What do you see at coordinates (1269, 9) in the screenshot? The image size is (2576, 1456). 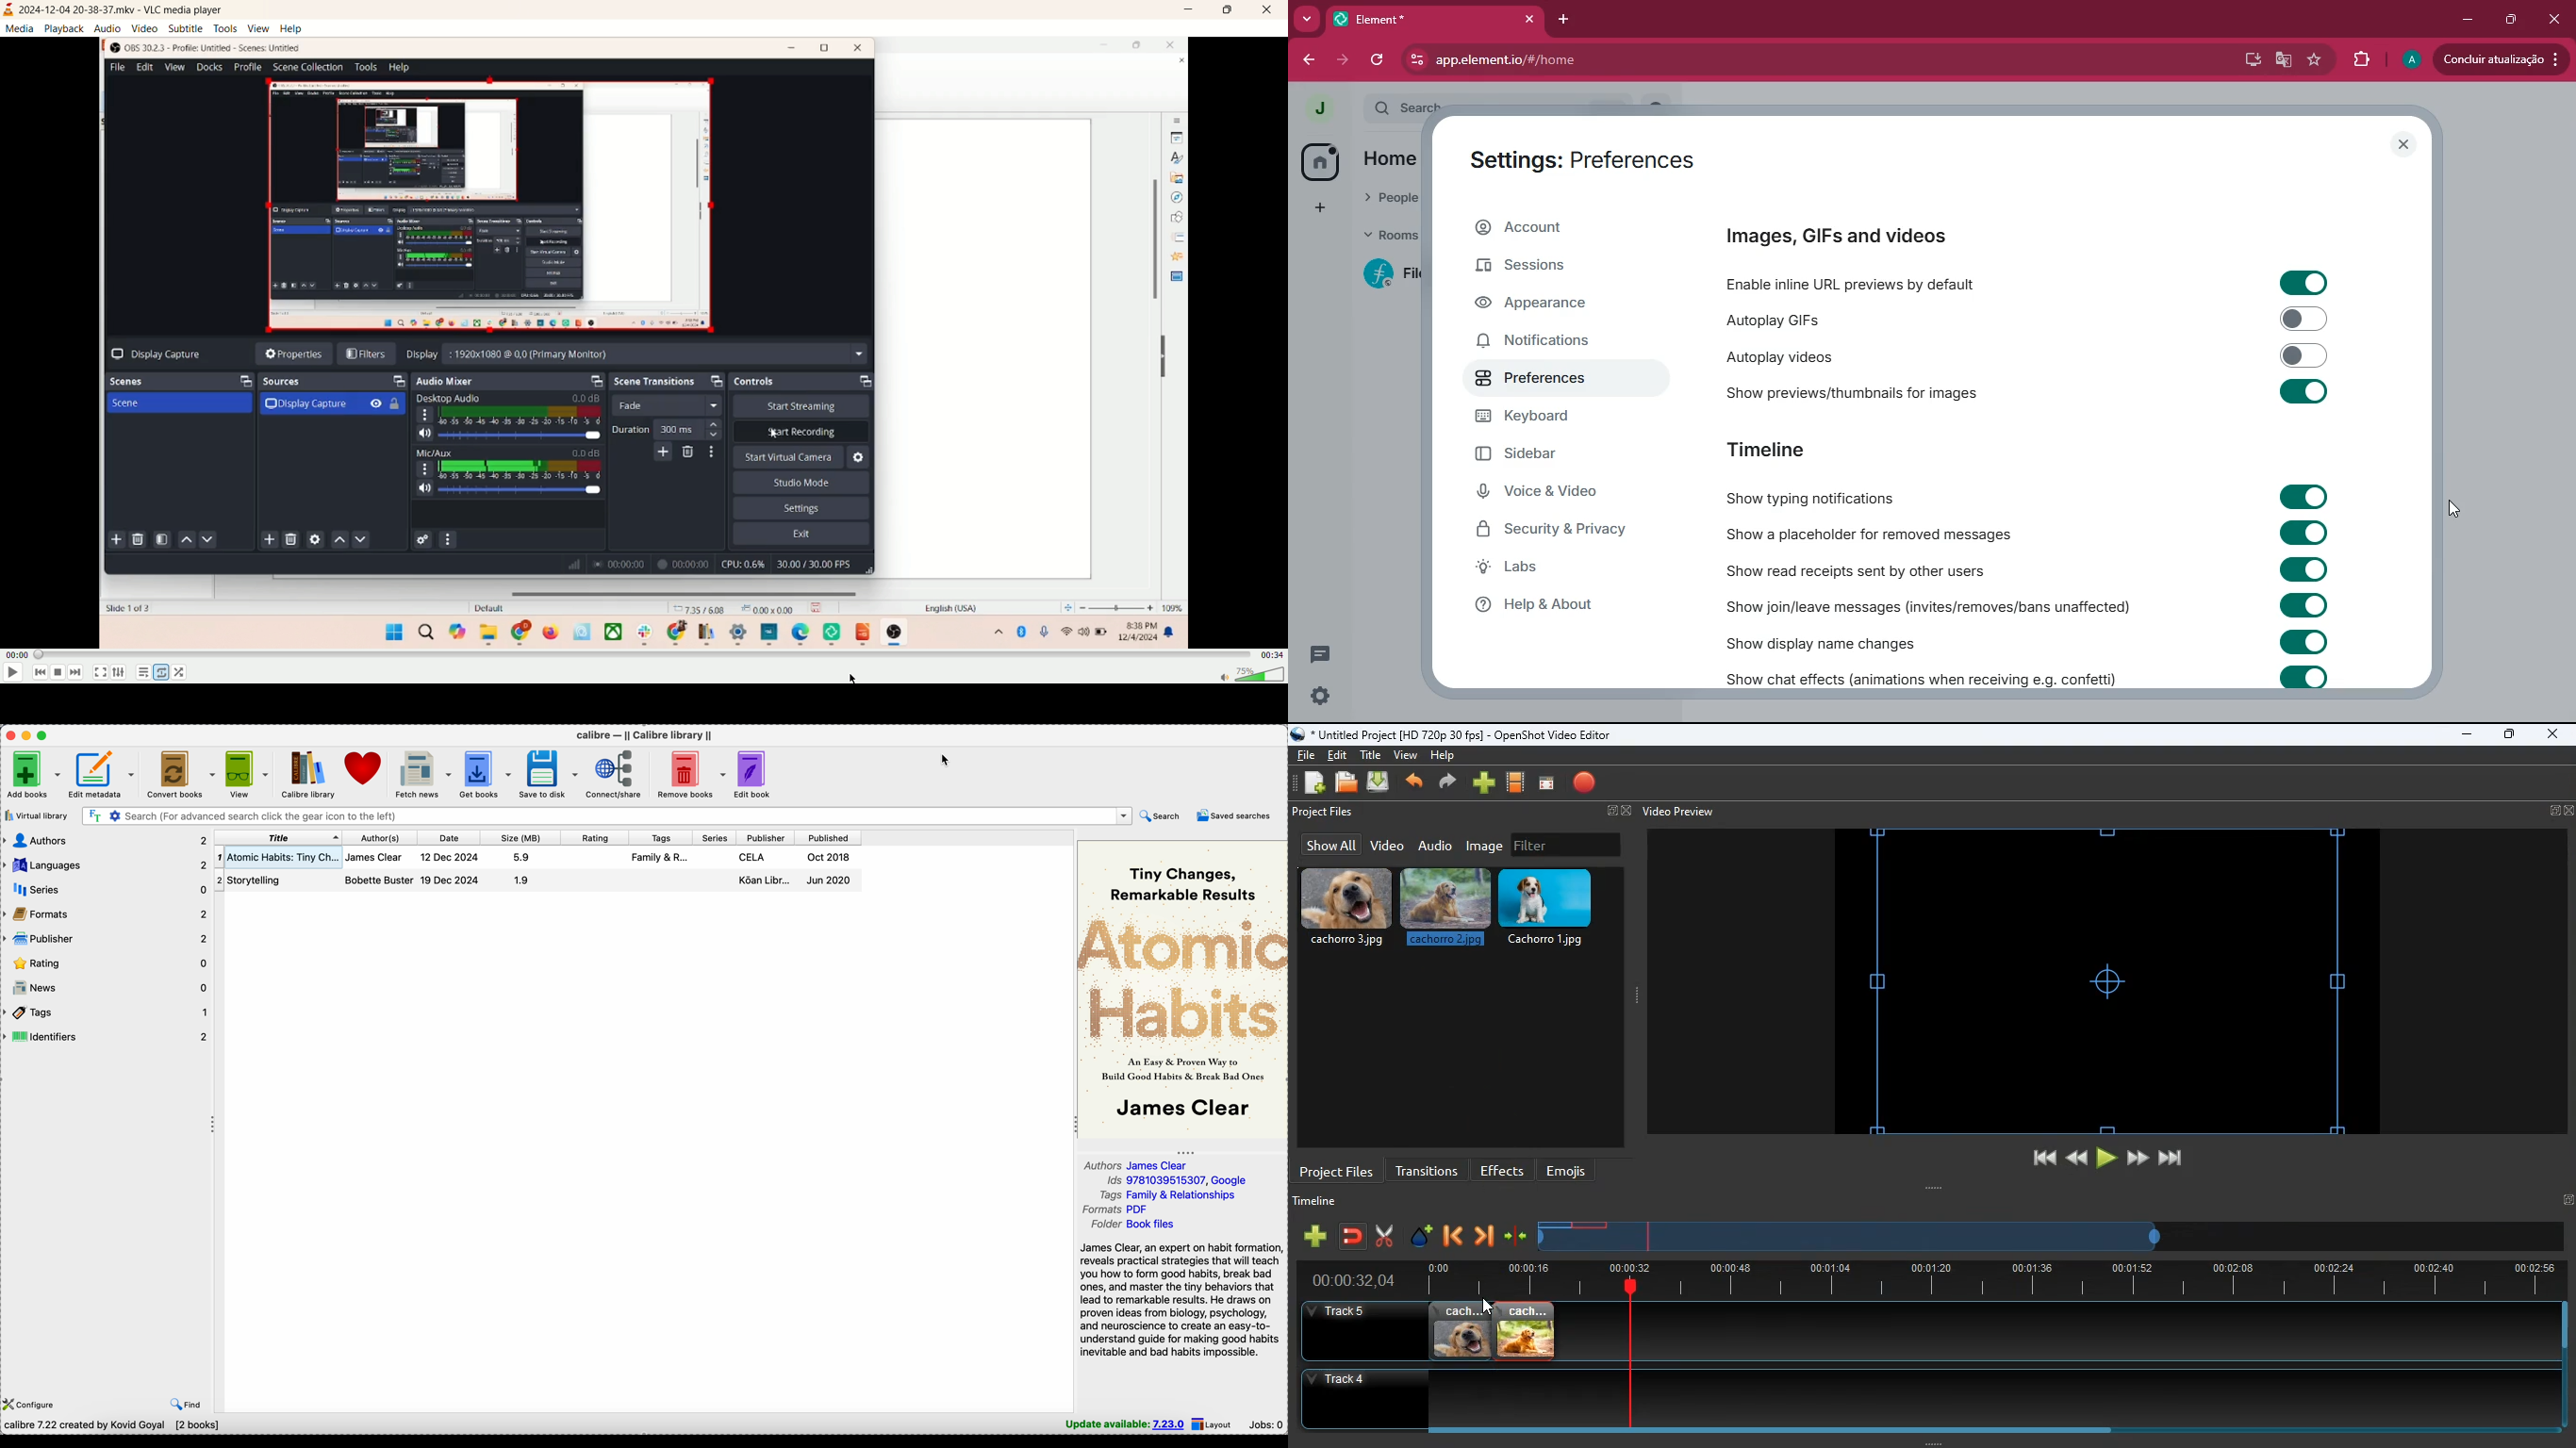 I see `close` at bounding box center [1269, 9].